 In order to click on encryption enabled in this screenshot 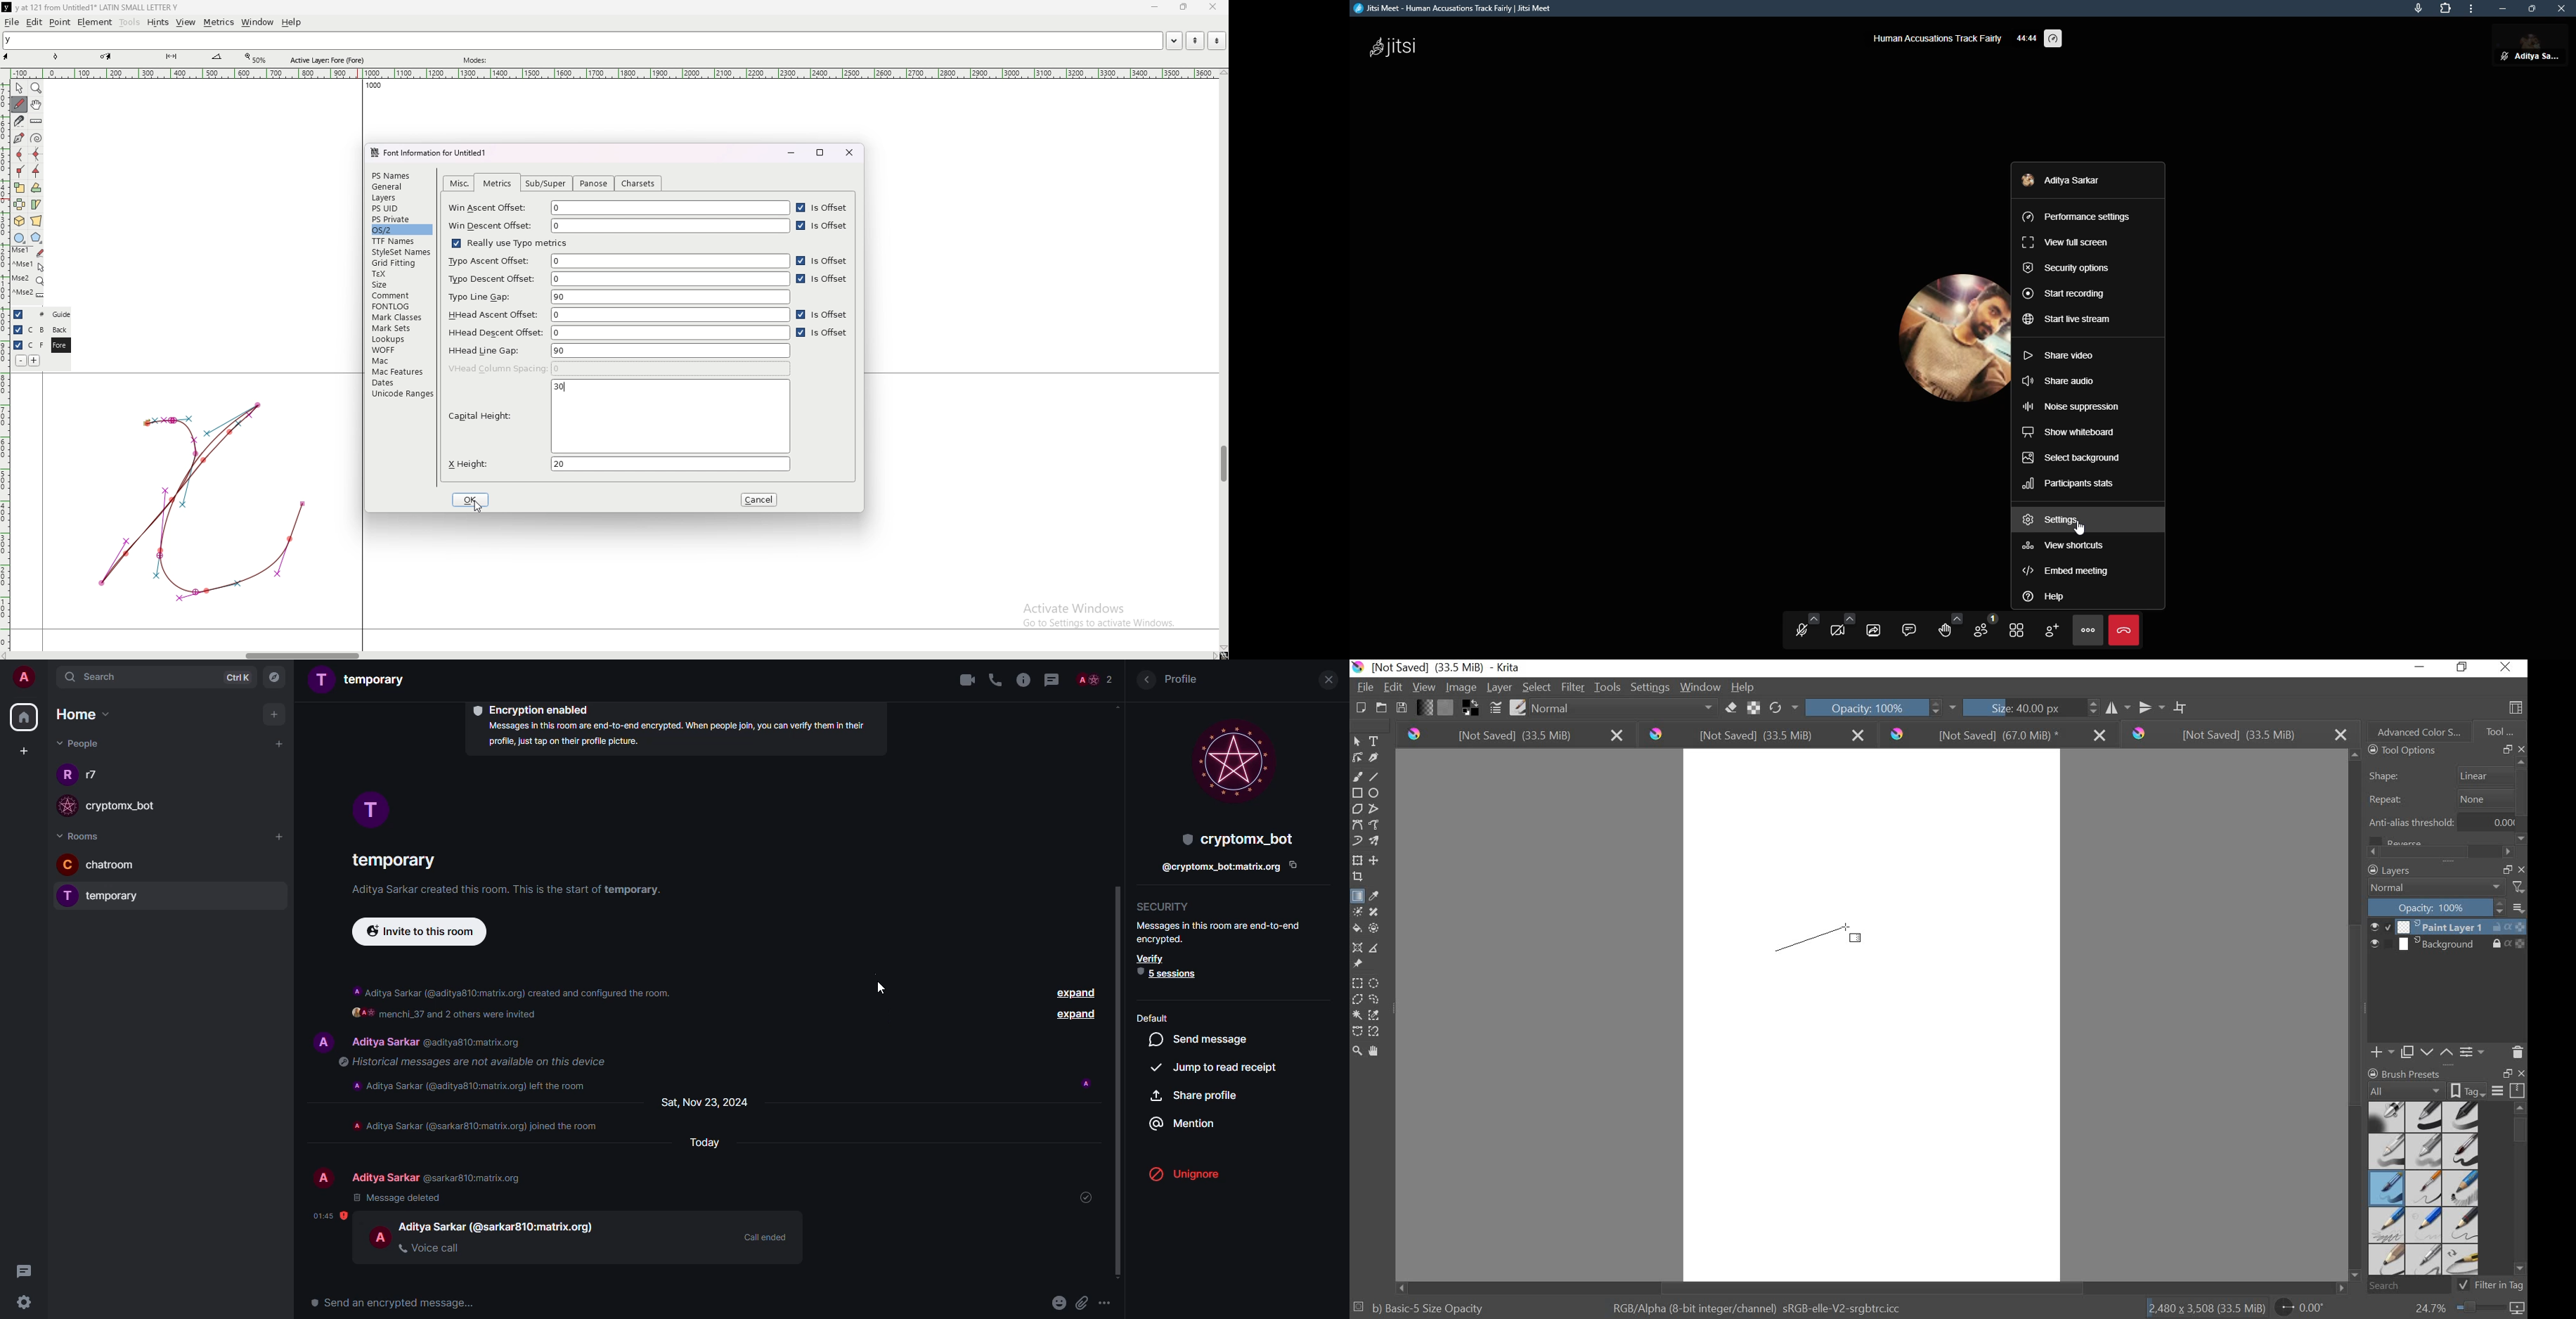, I will do `click(536, 709)`.